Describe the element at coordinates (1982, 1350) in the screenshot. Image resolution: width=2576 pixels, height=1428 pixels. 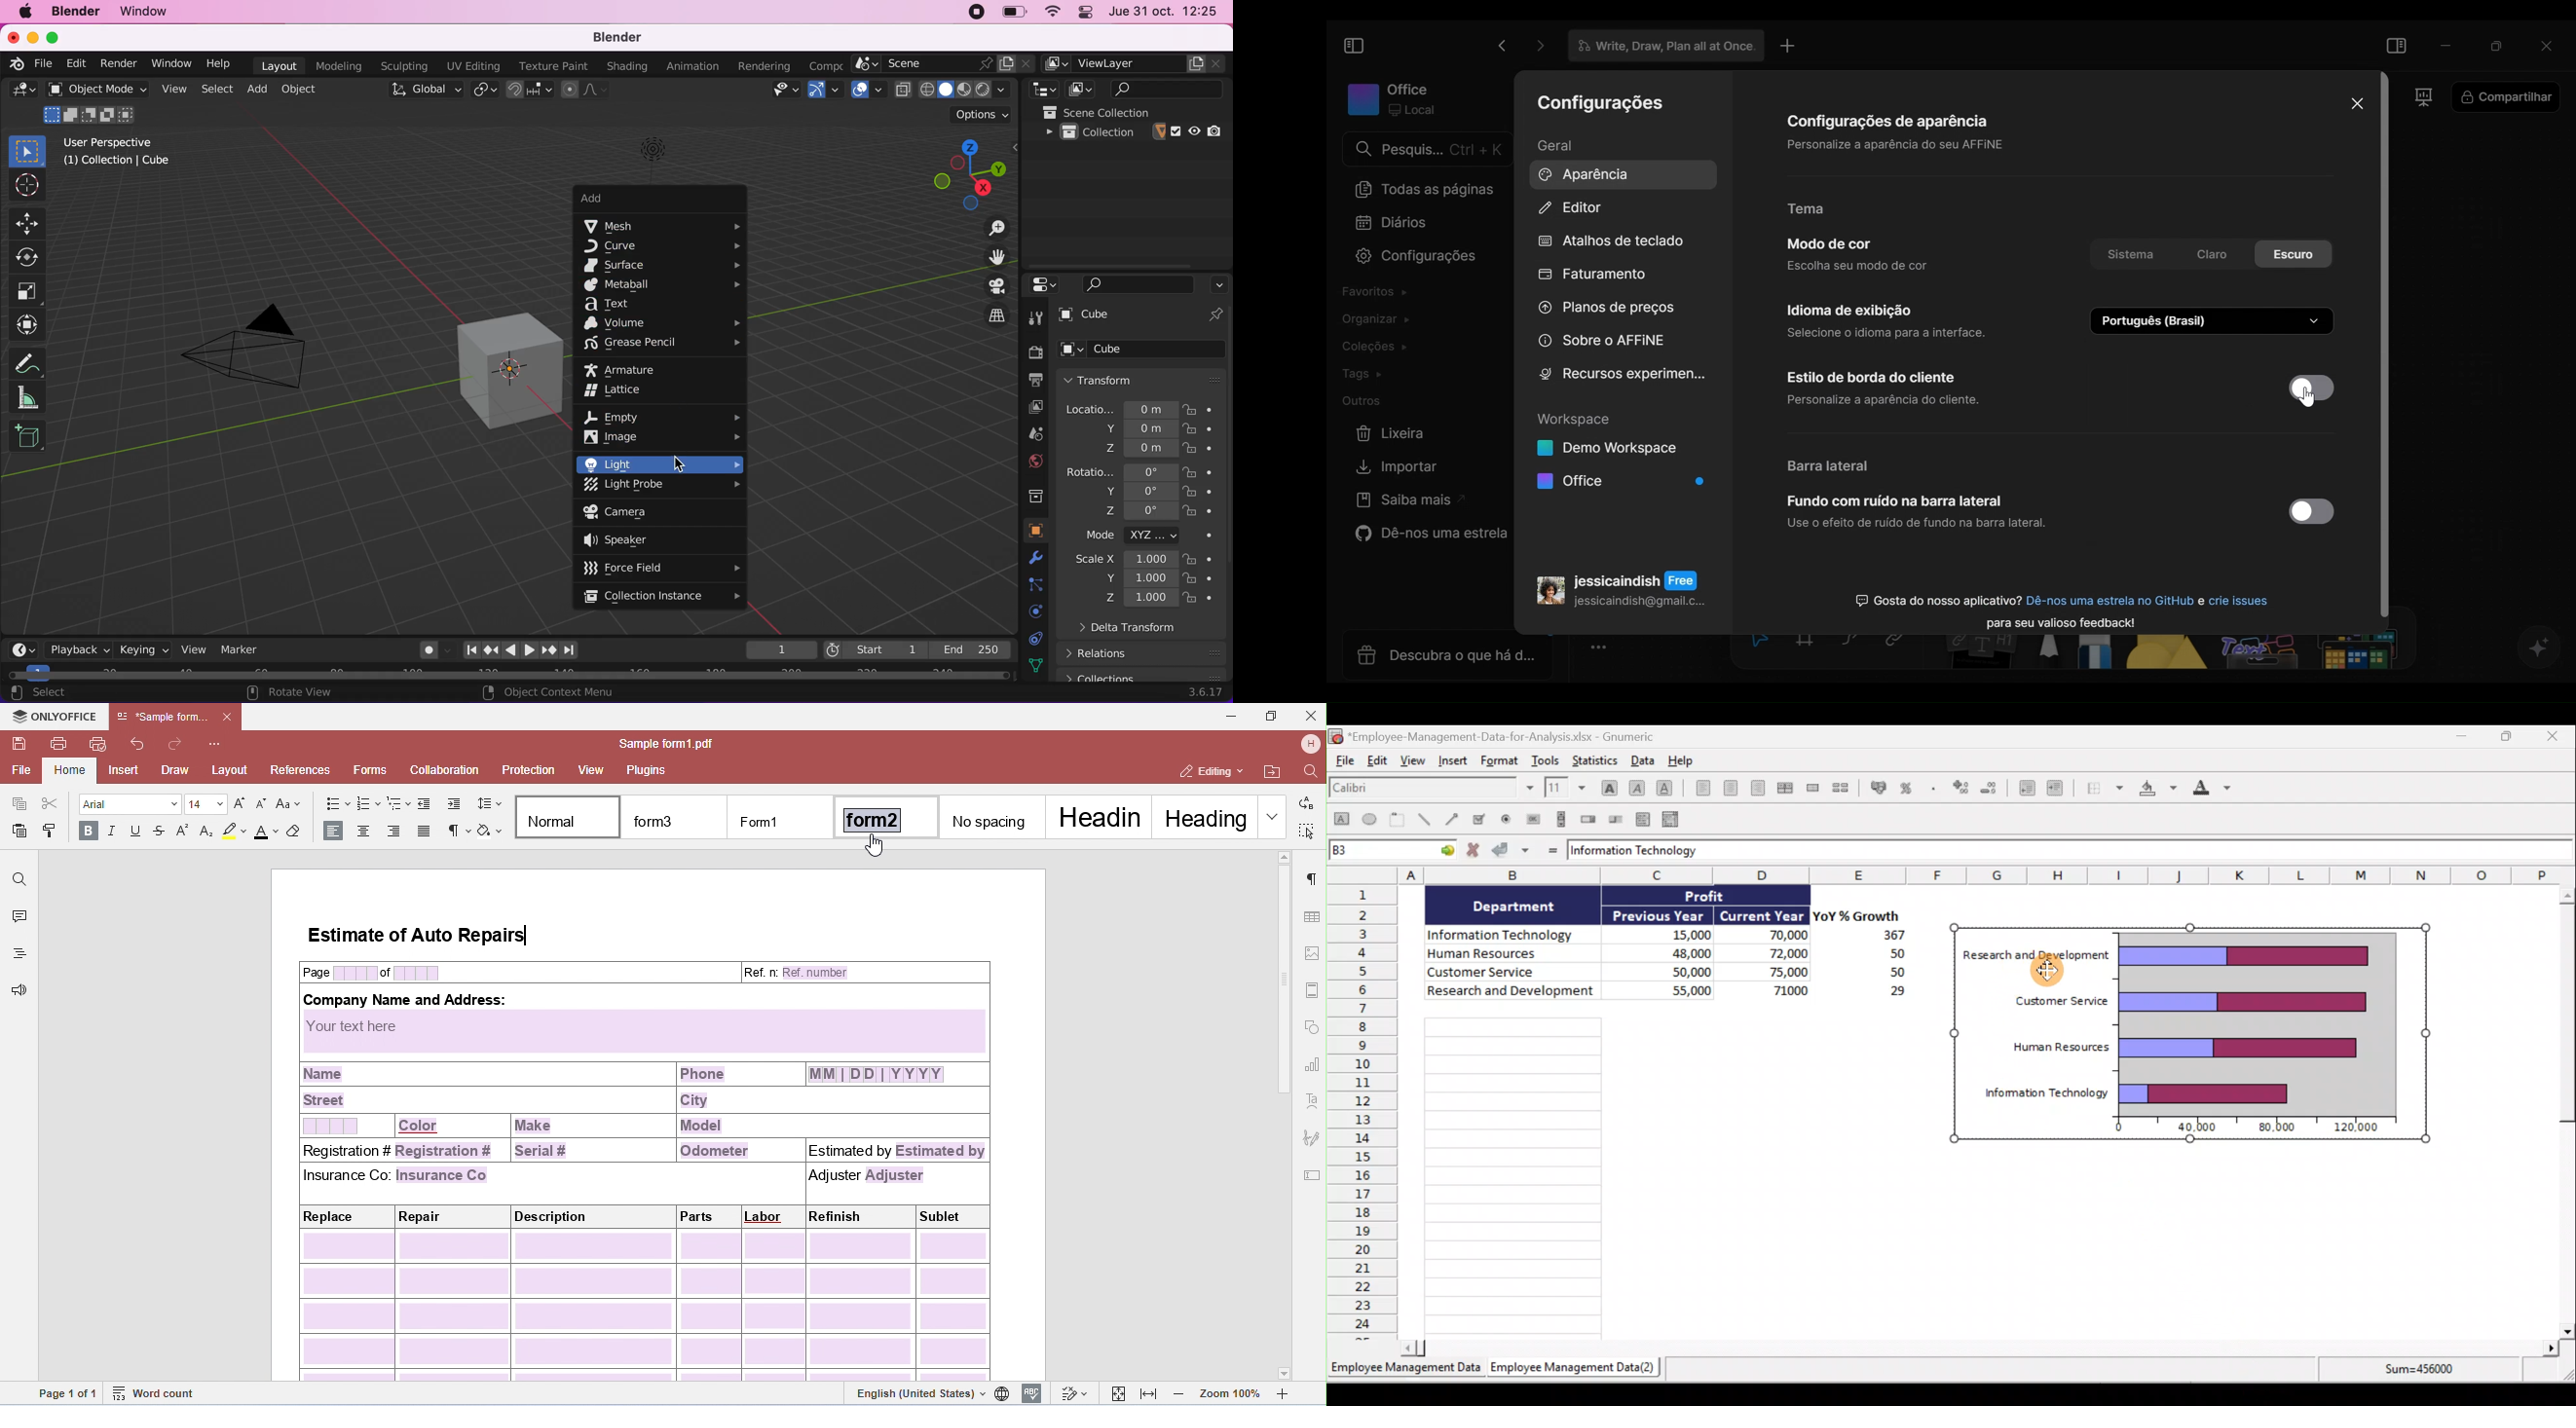
I see `Scroll bar` at that location.